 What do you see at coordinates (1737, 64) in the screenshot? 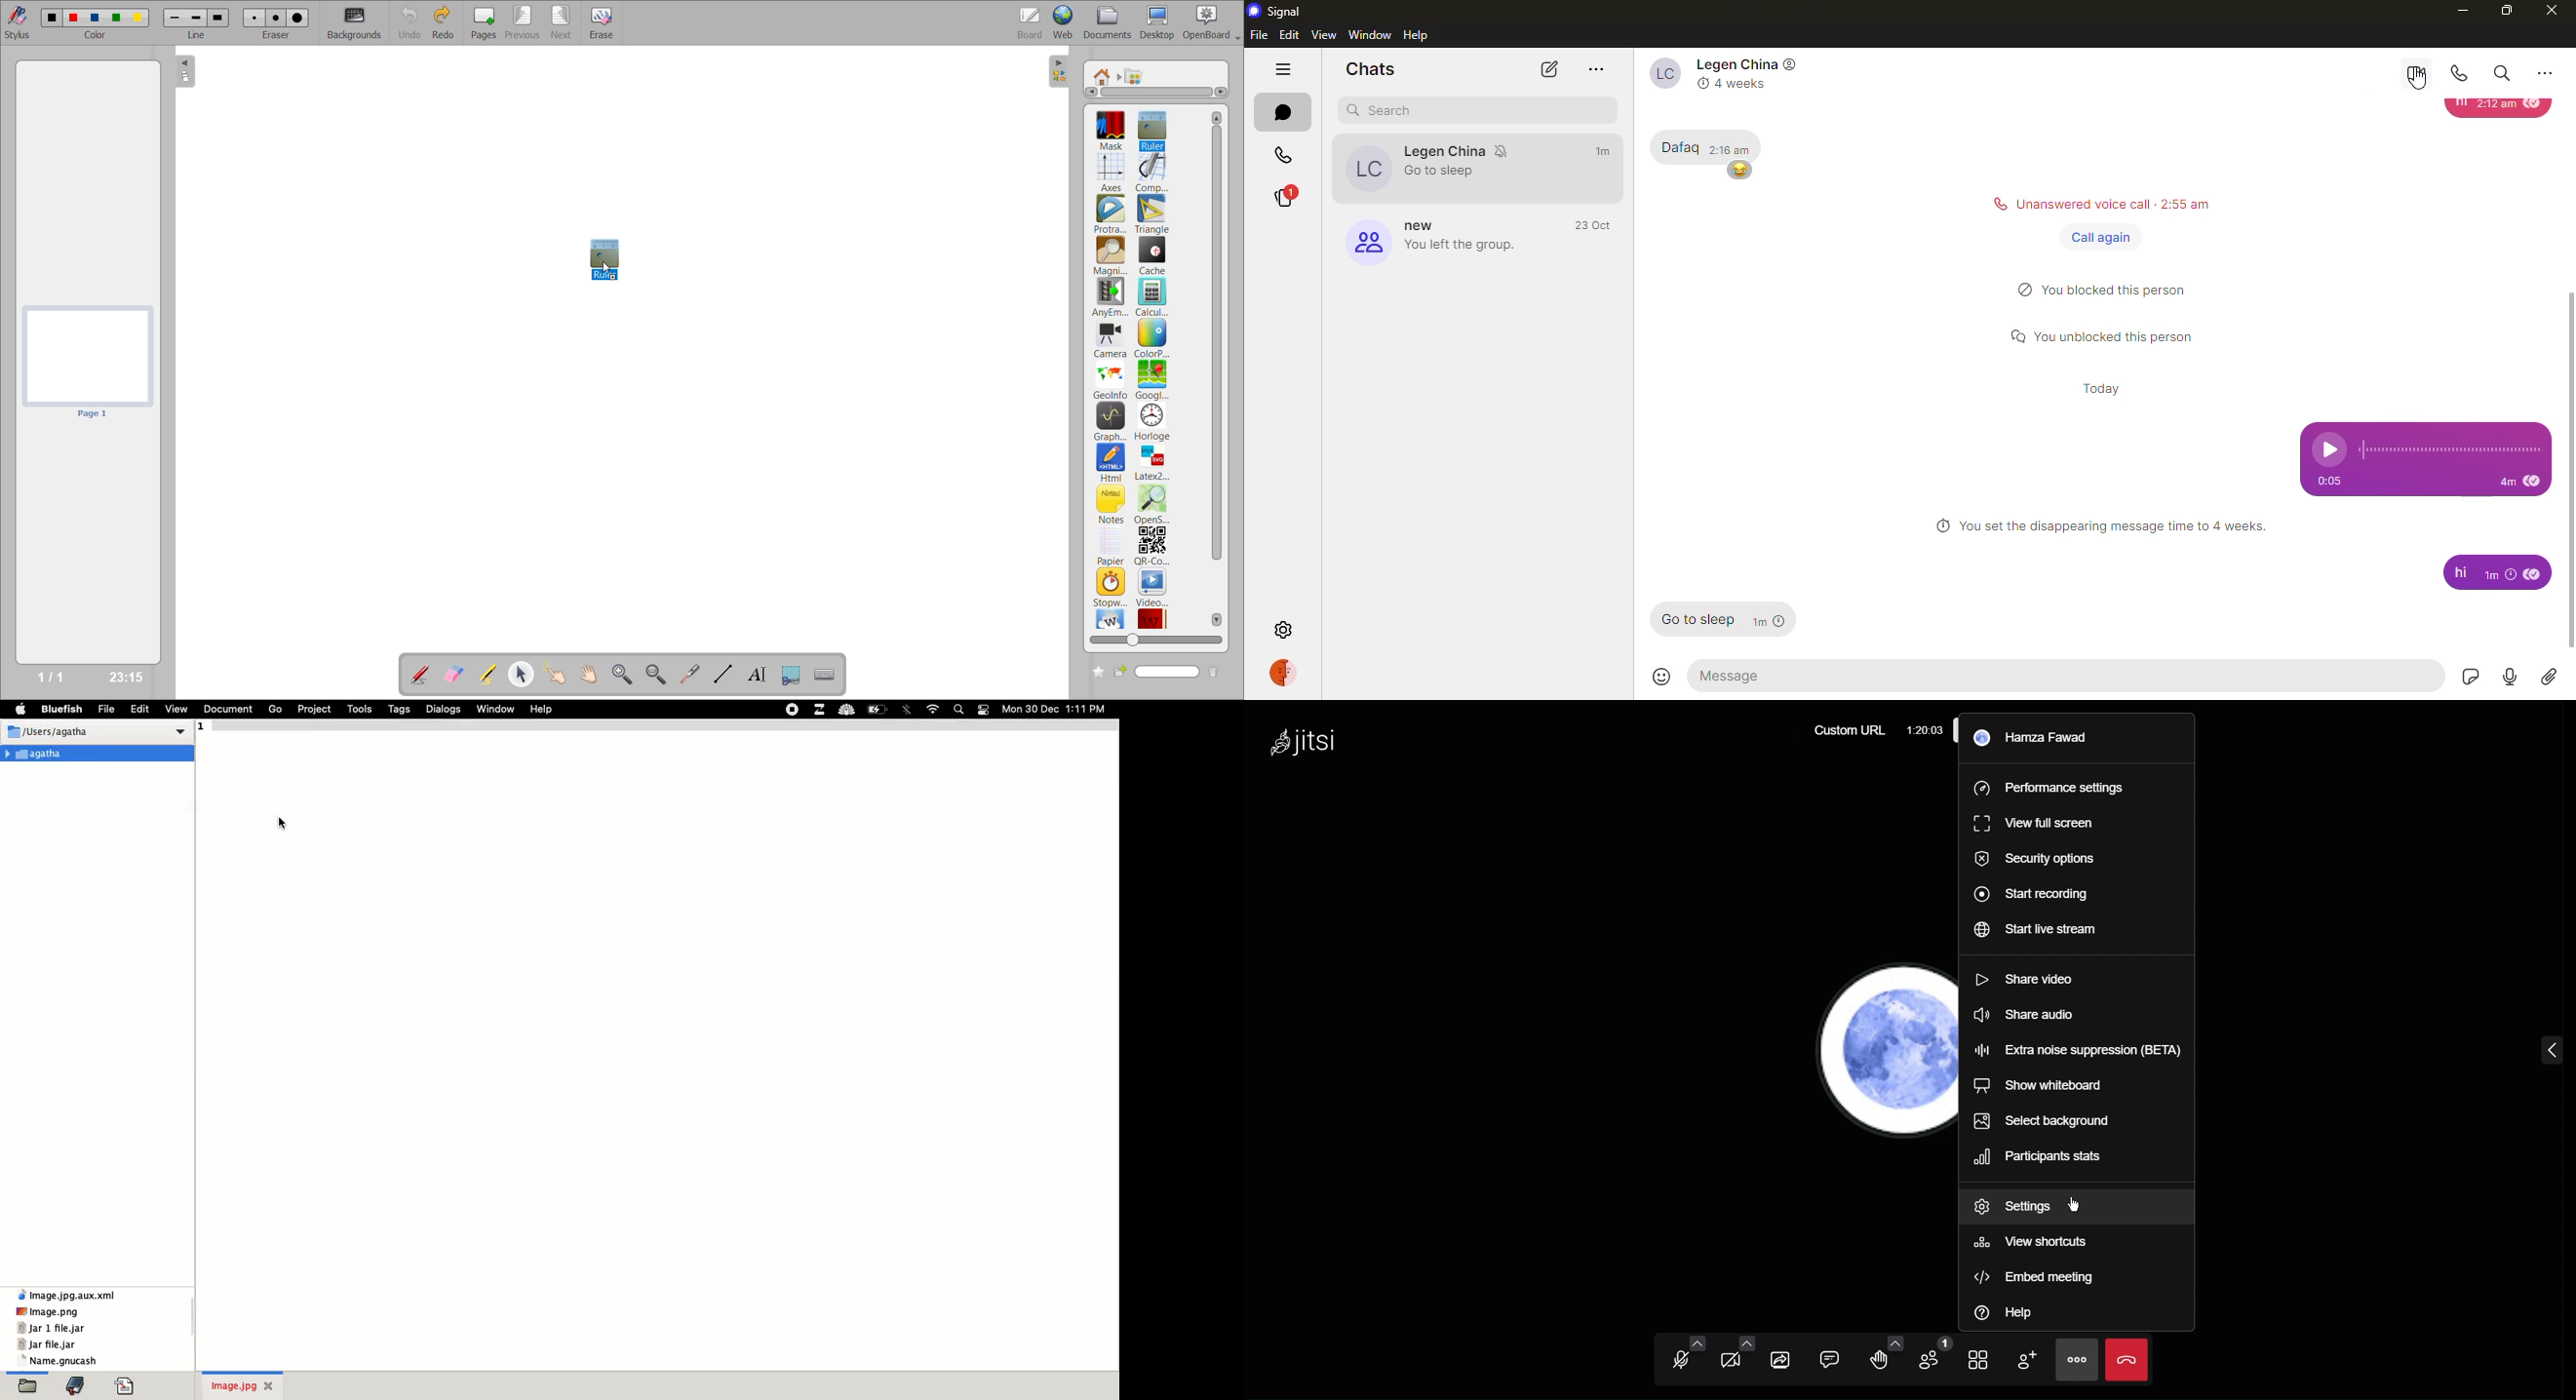
I see `Legen China` at bounding box center [1737, 64].